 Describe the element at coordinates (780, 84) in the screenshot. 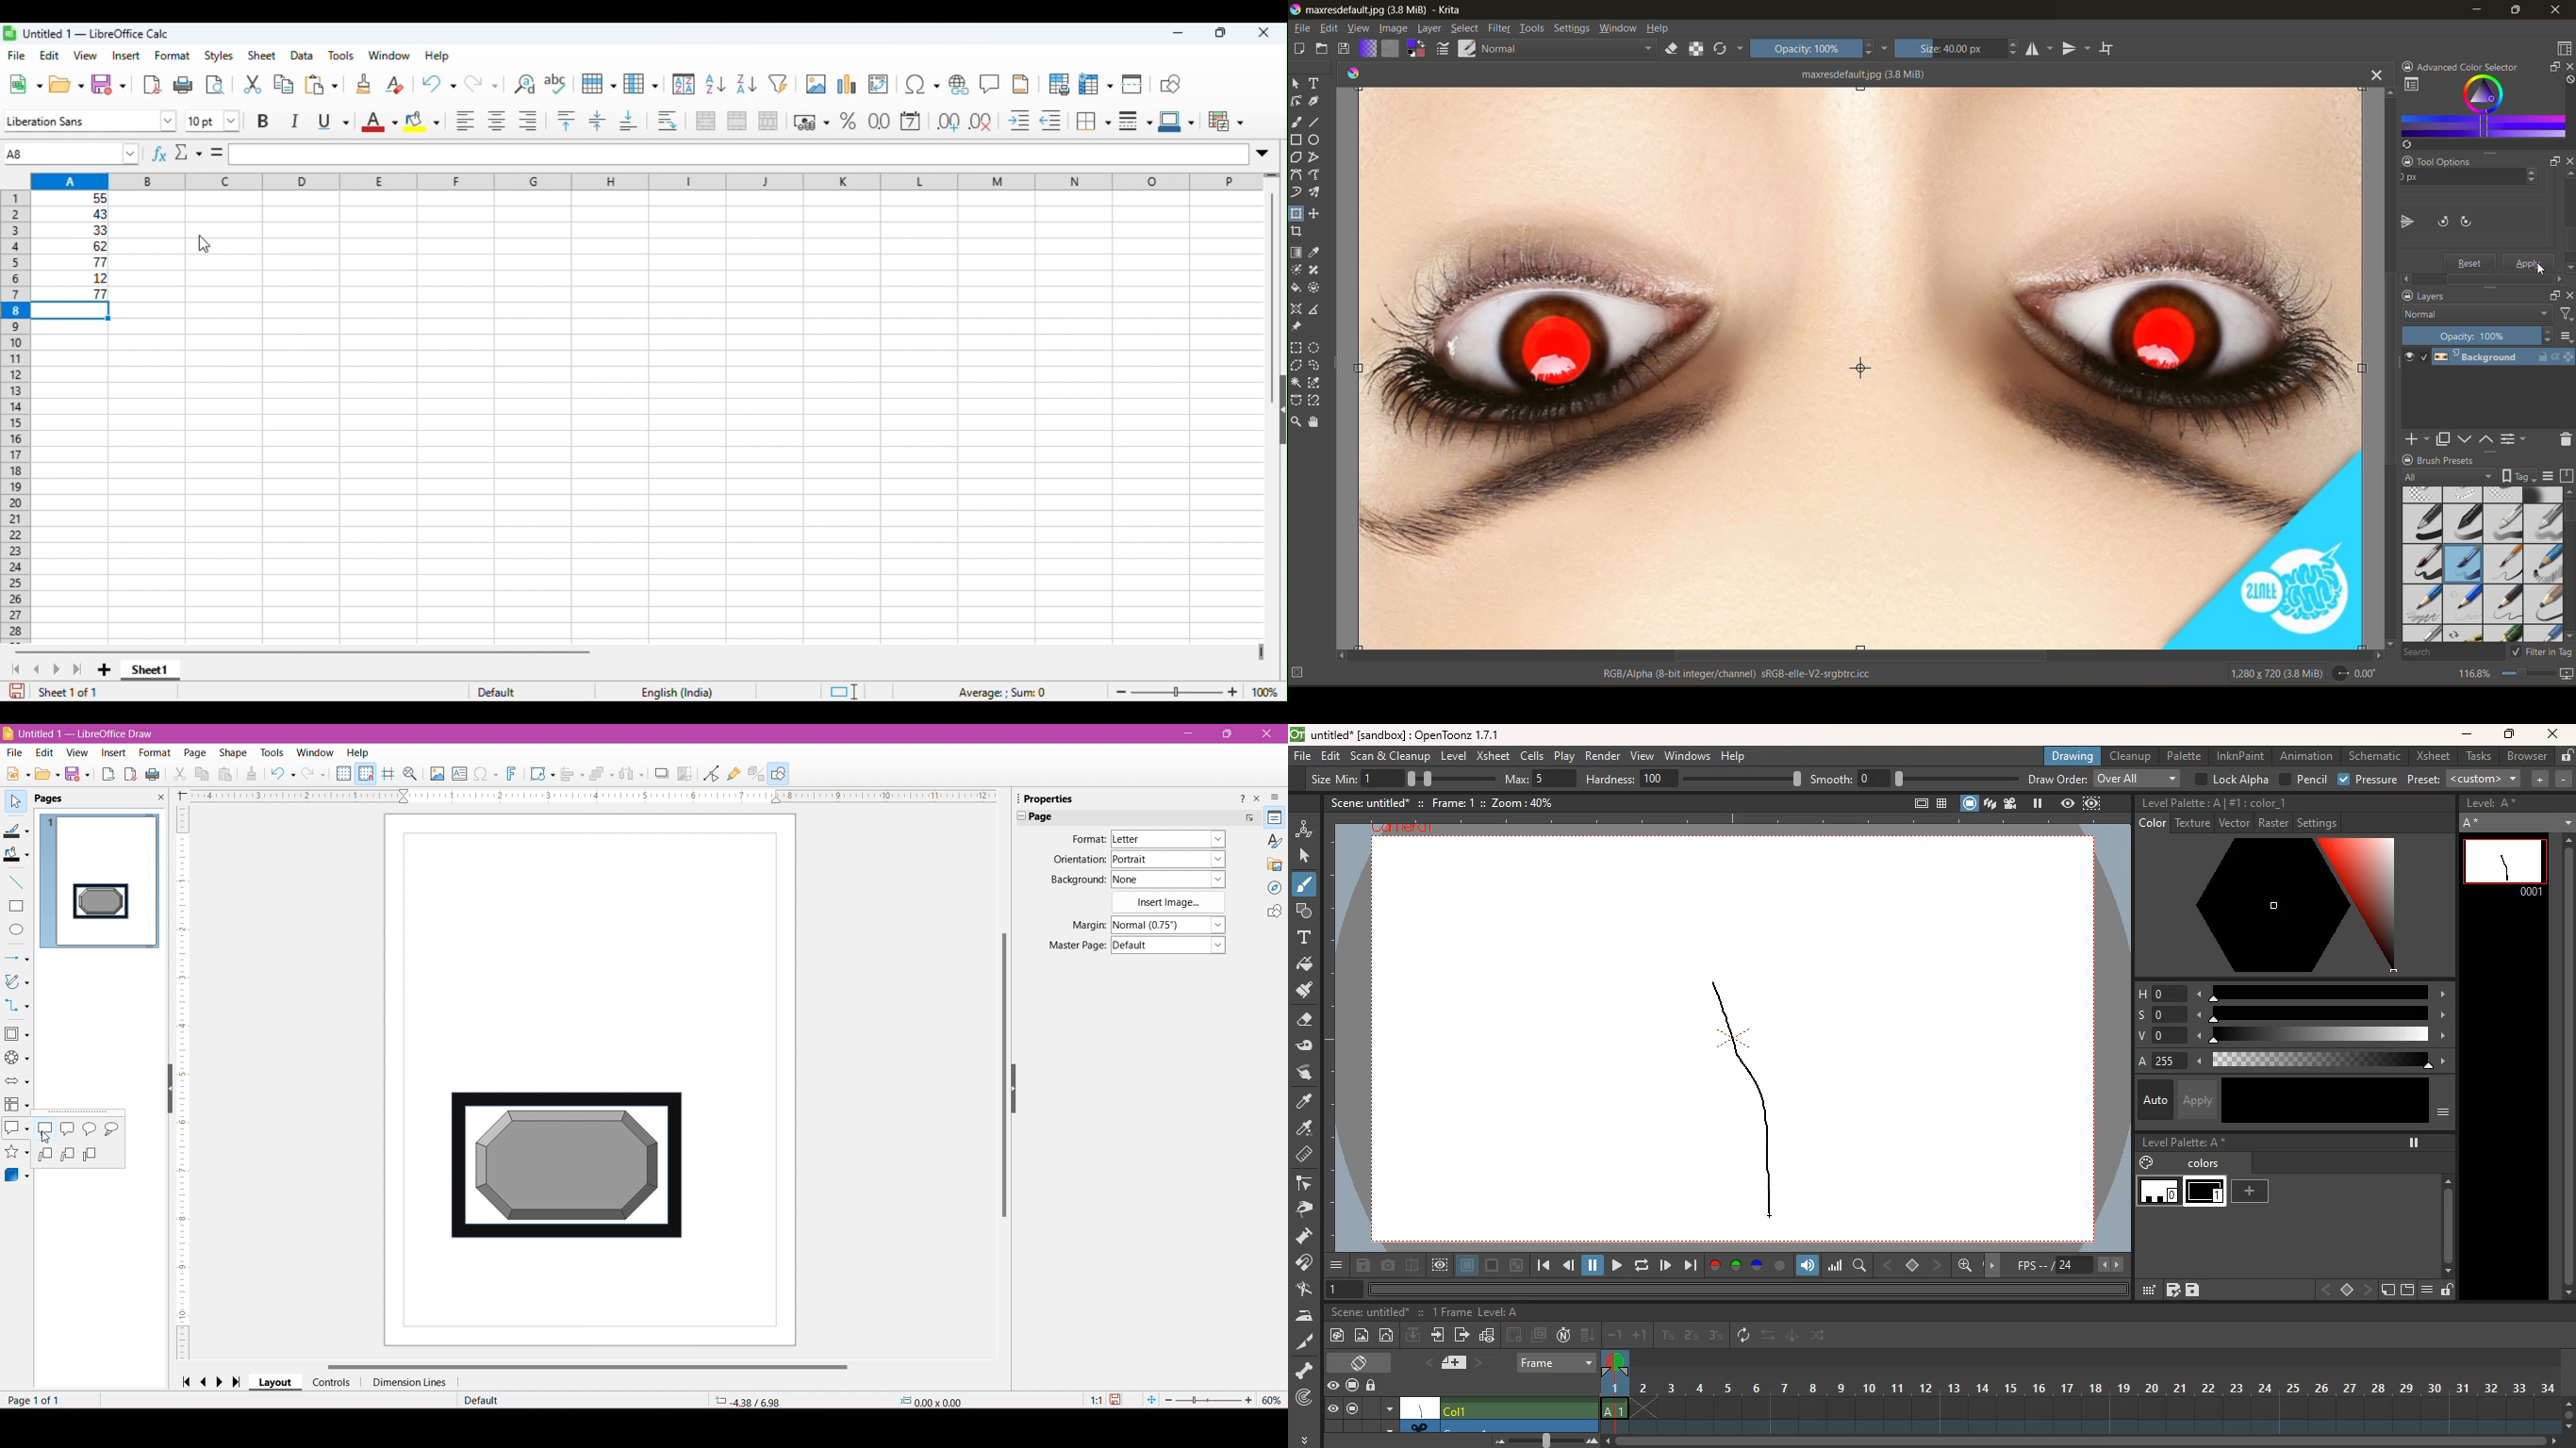

I see `filter` at that location.